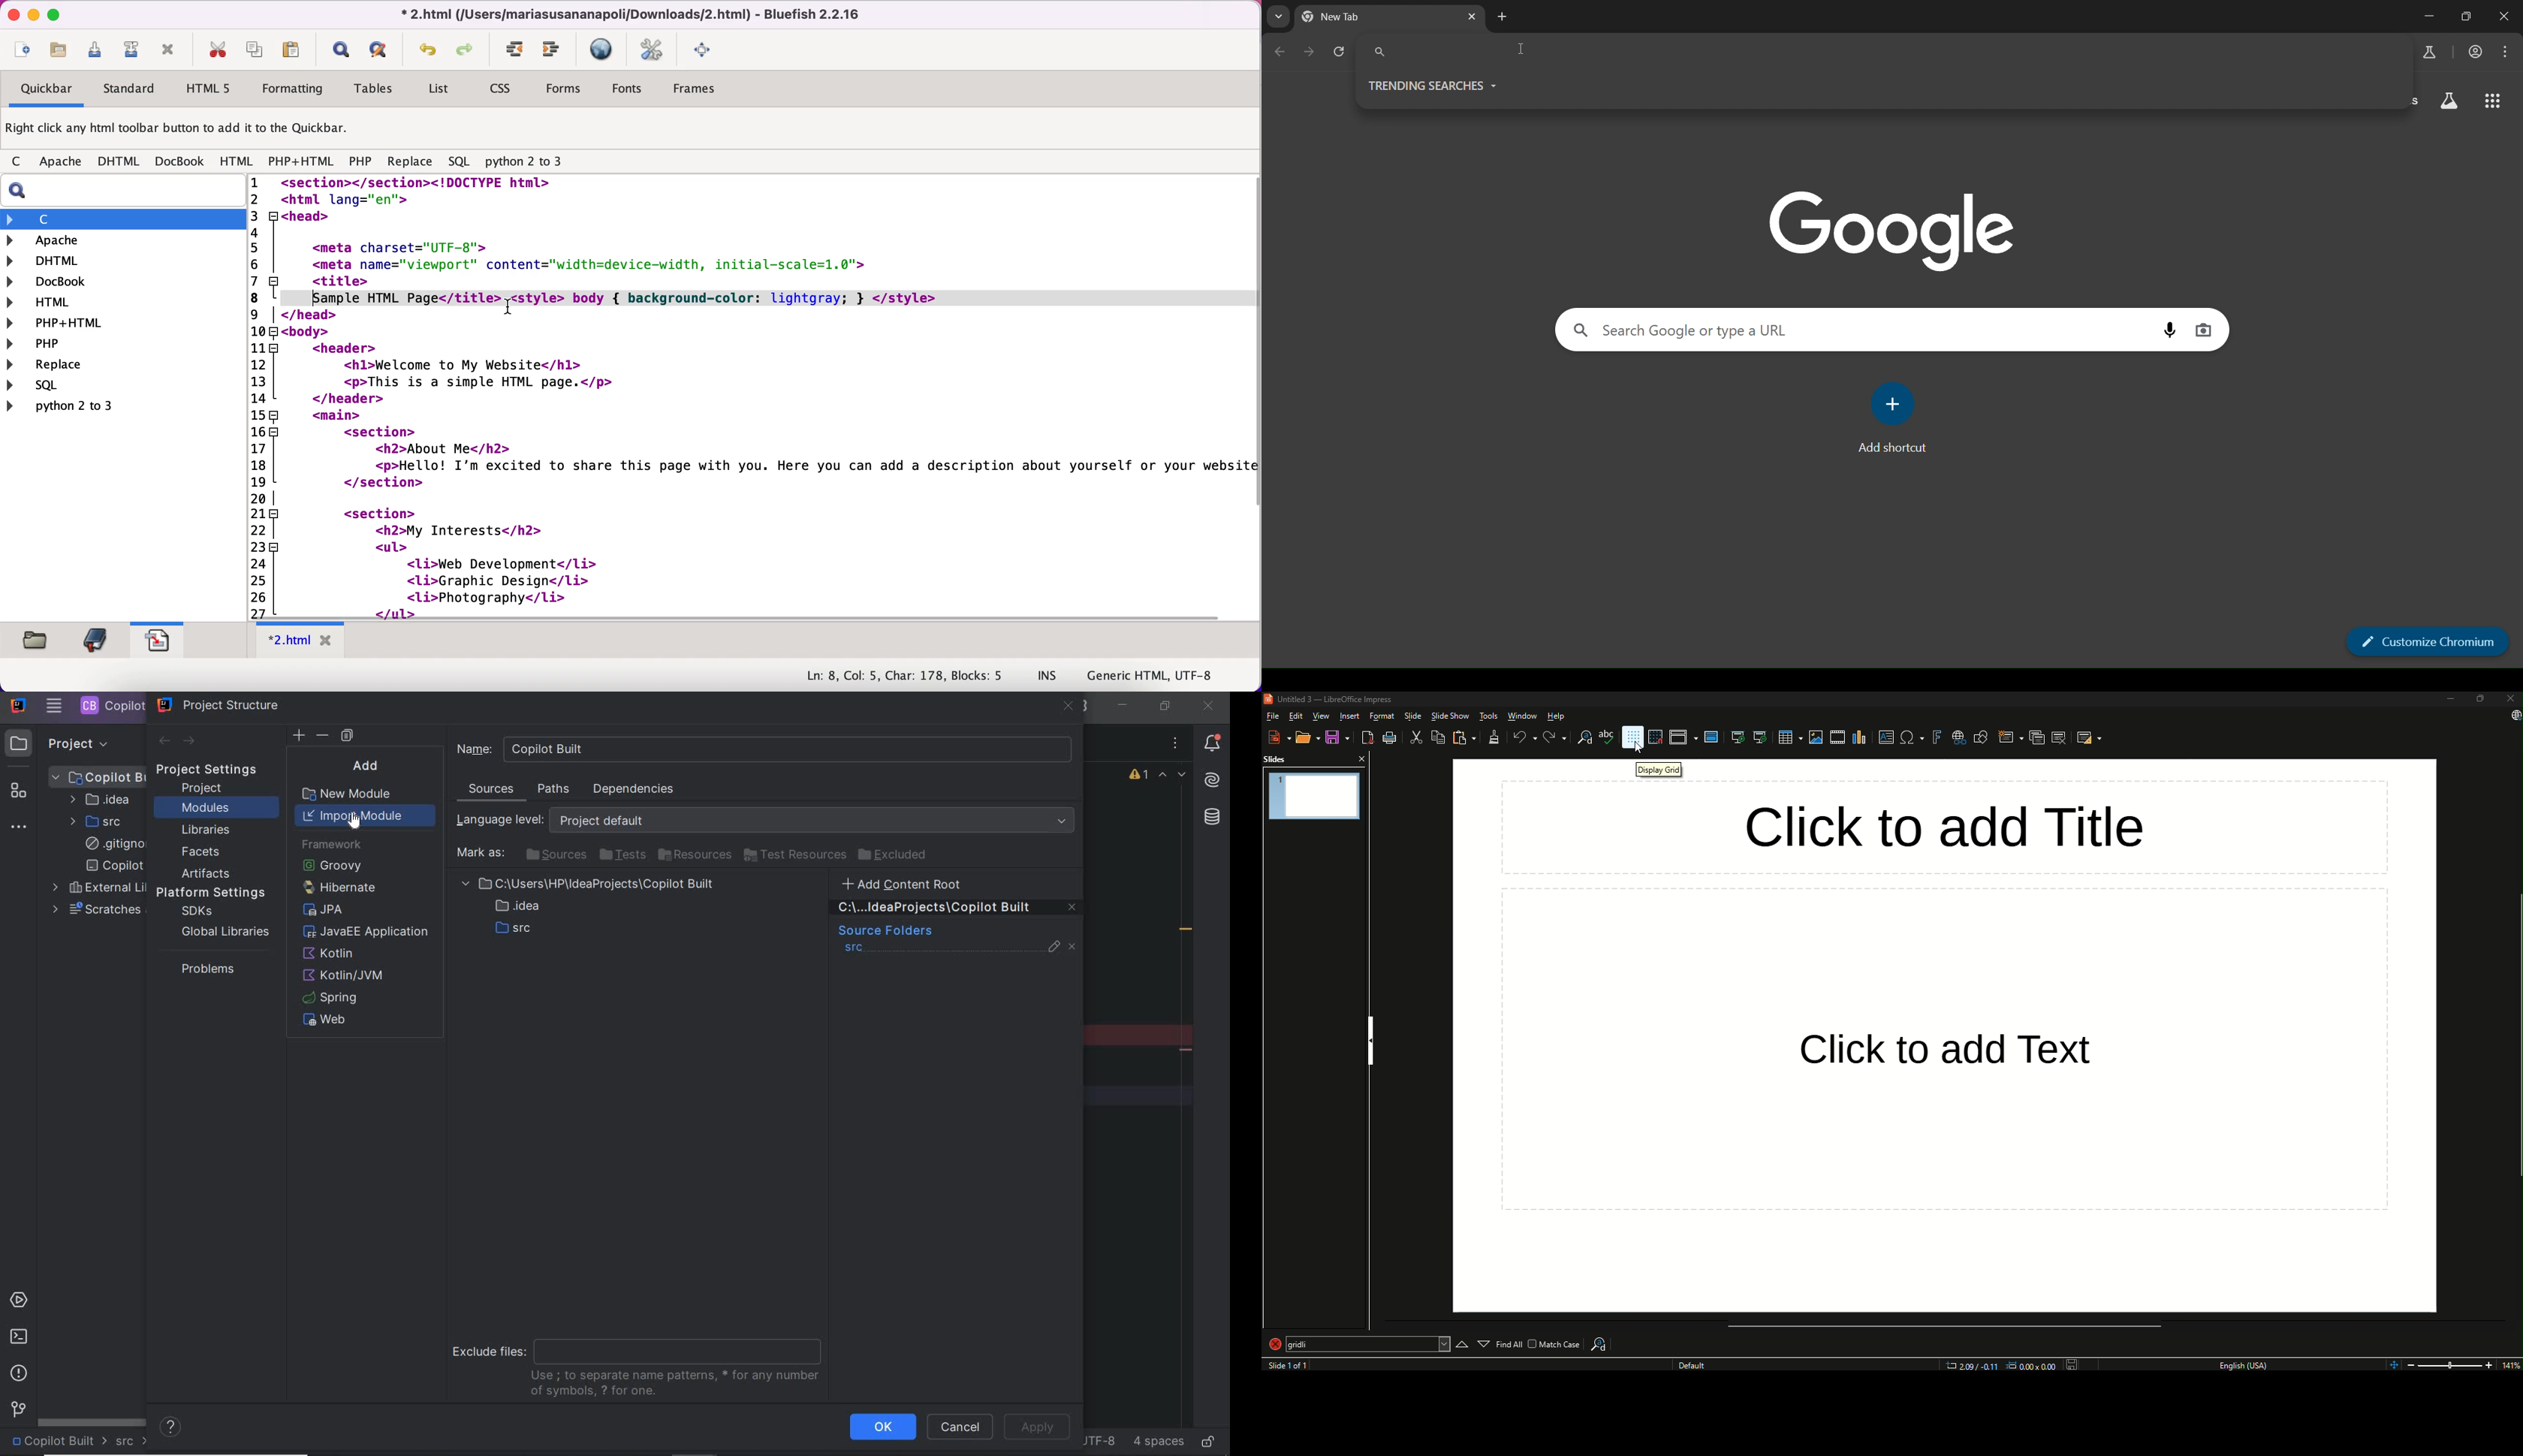 The height and width of the screenshot is (1456, 2548). What do you see at coordinates (331, 845) in the screenshot?
I see `framework` at bounding box center [331, 845].